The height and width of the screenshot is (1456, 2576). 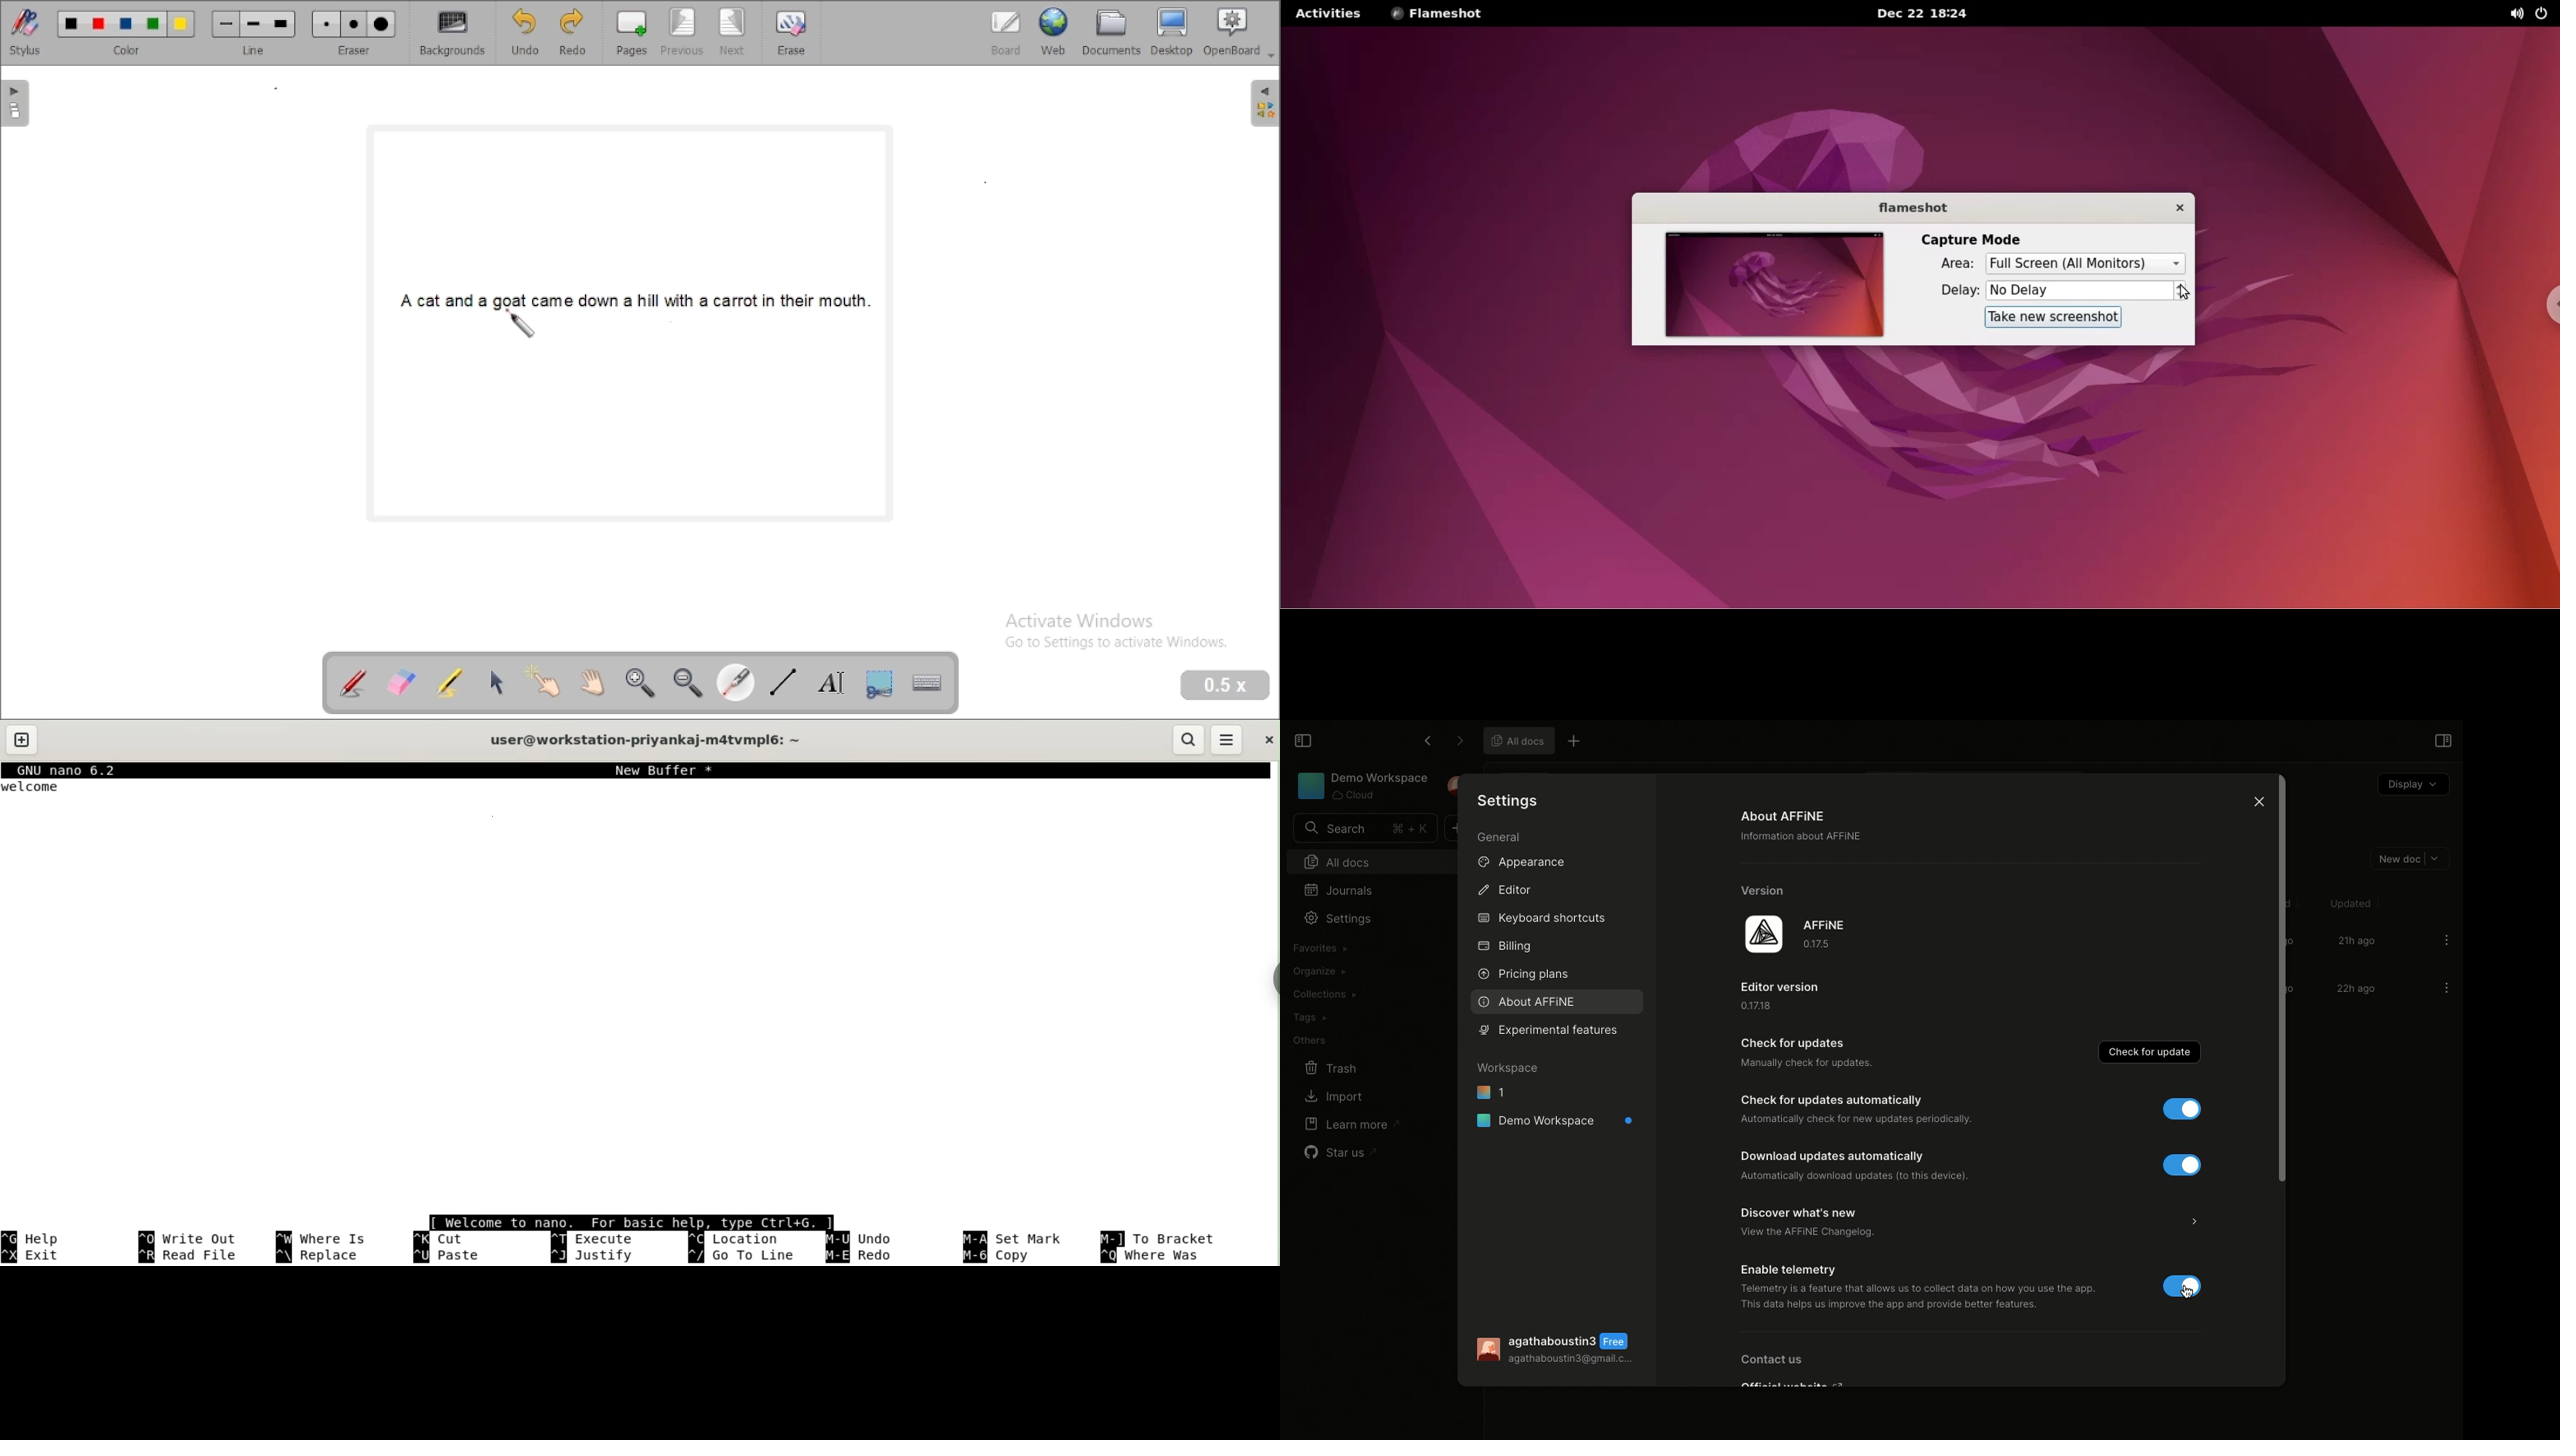 I want to click on Check for updates automatically, so click(x=1942, y=1110).